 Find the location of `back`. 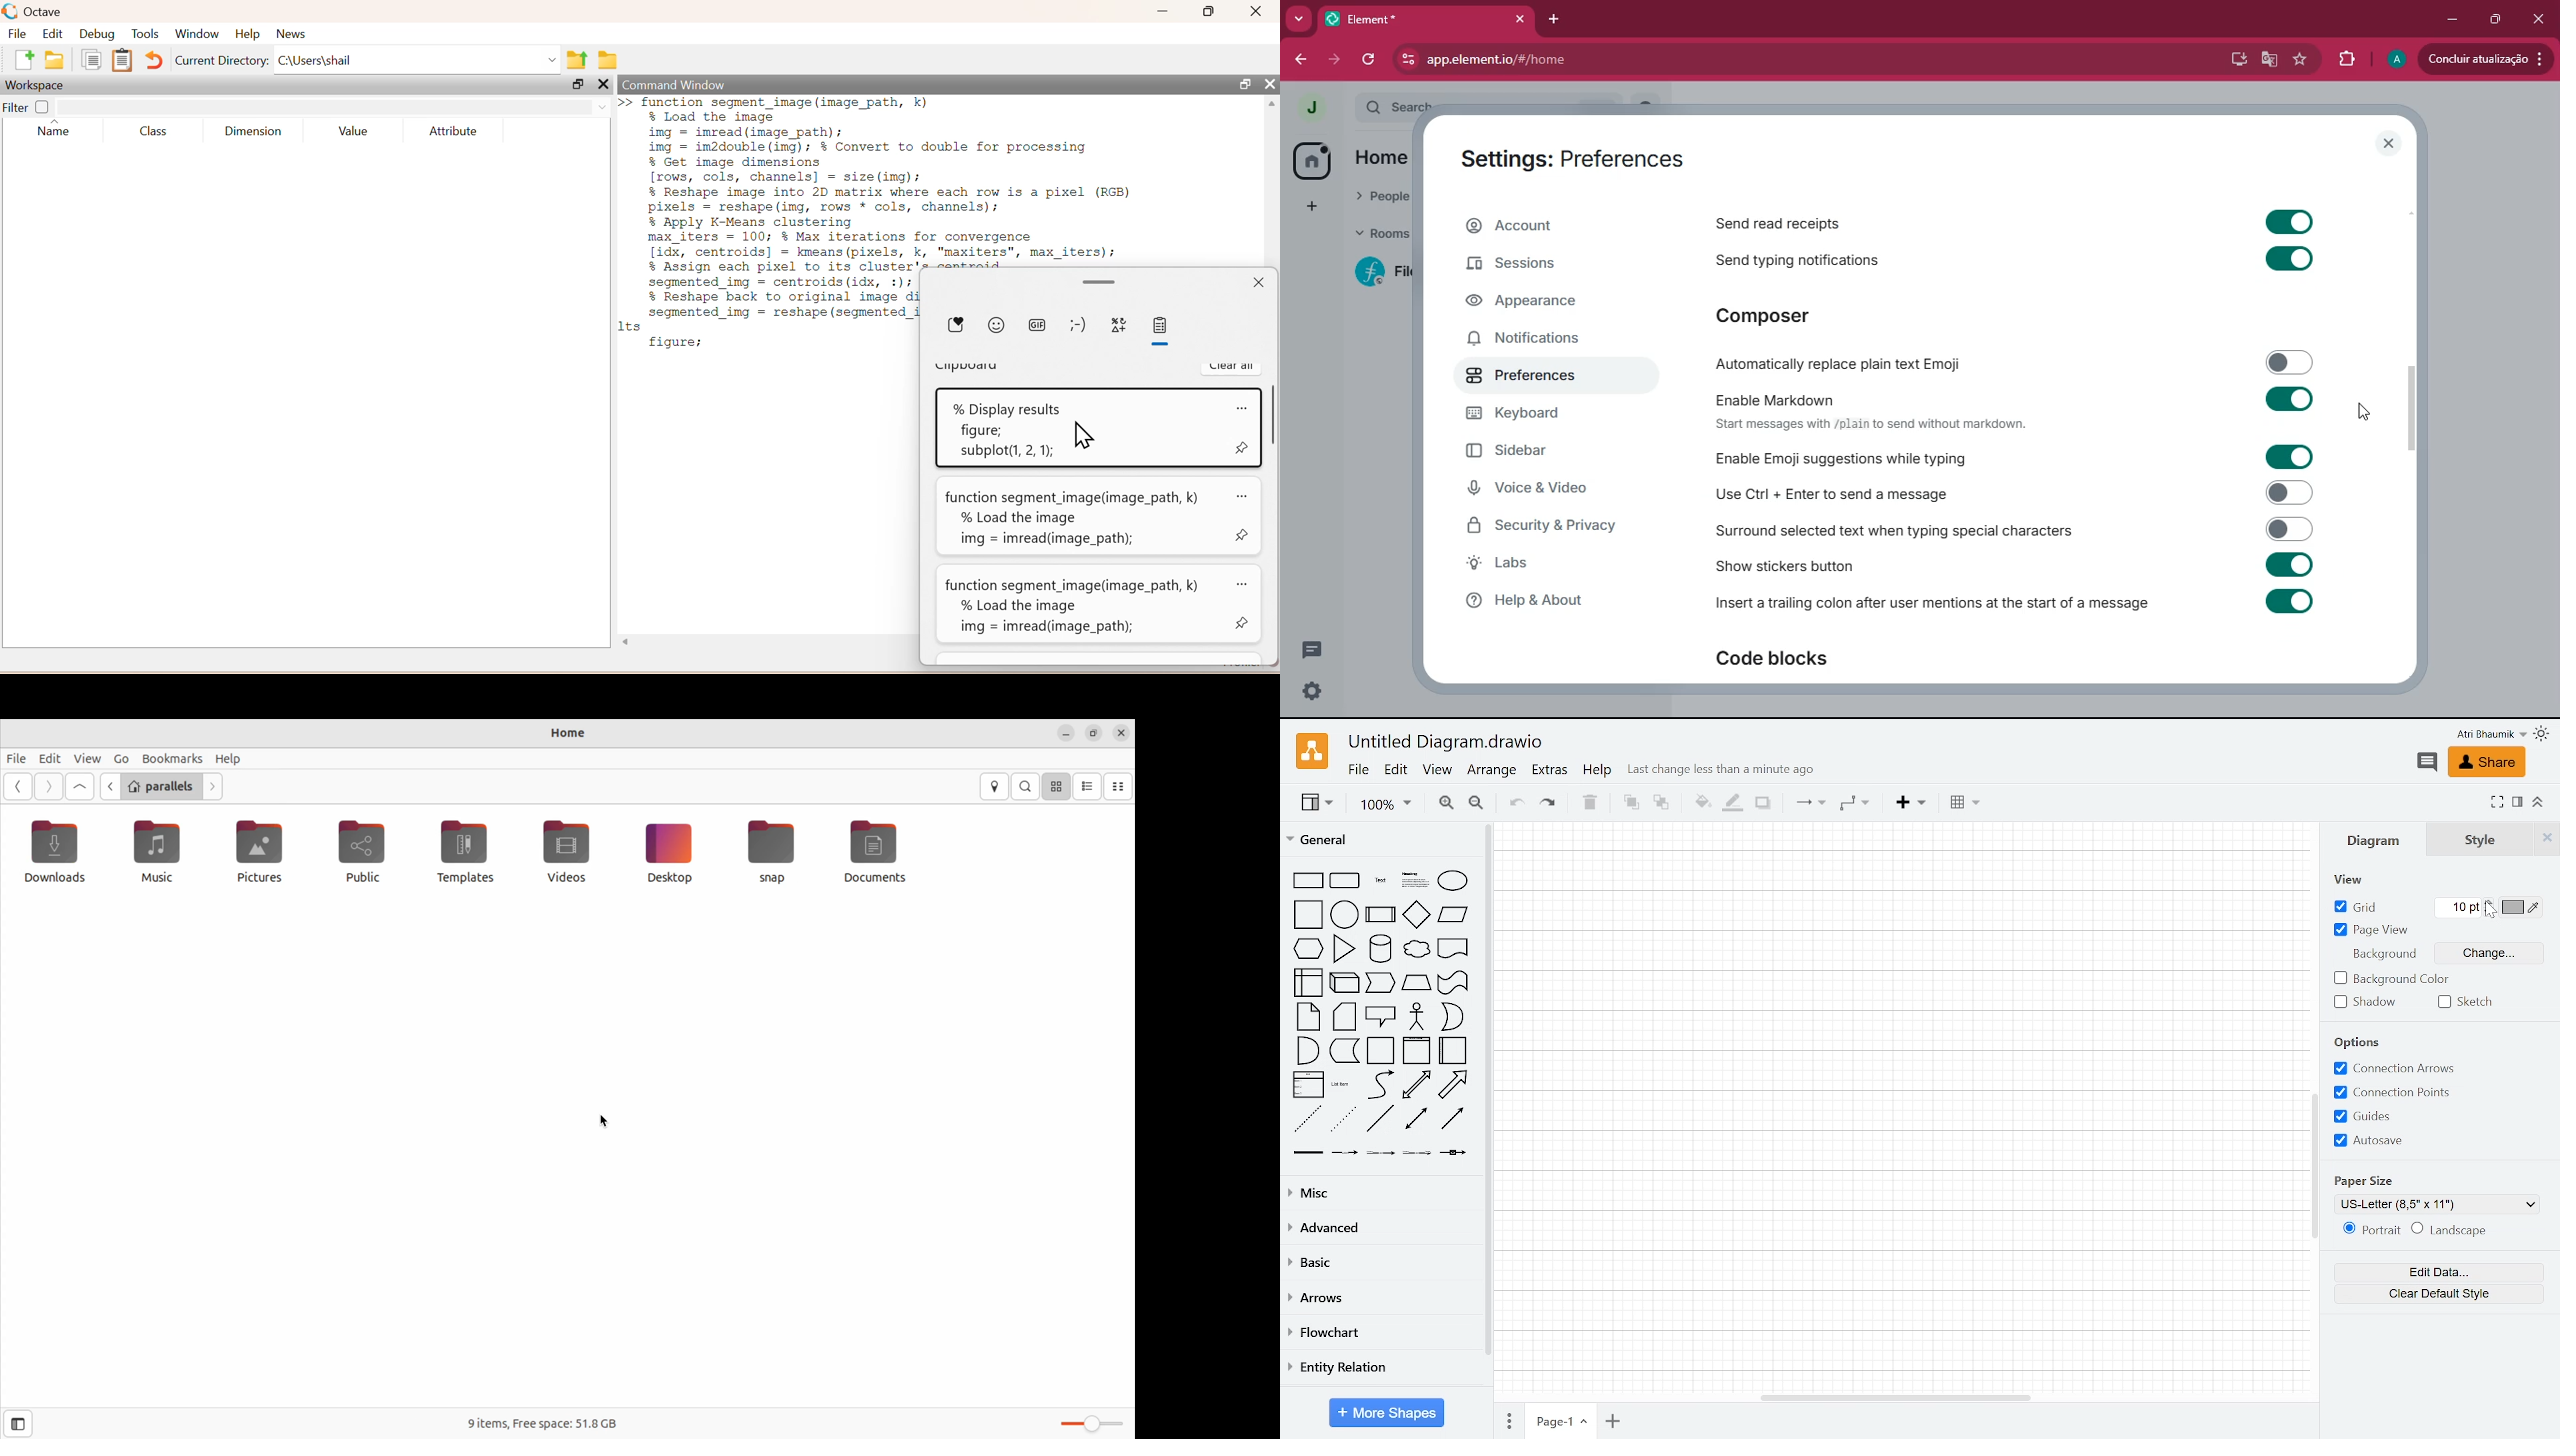

back is located at coordinates (1300, 60).